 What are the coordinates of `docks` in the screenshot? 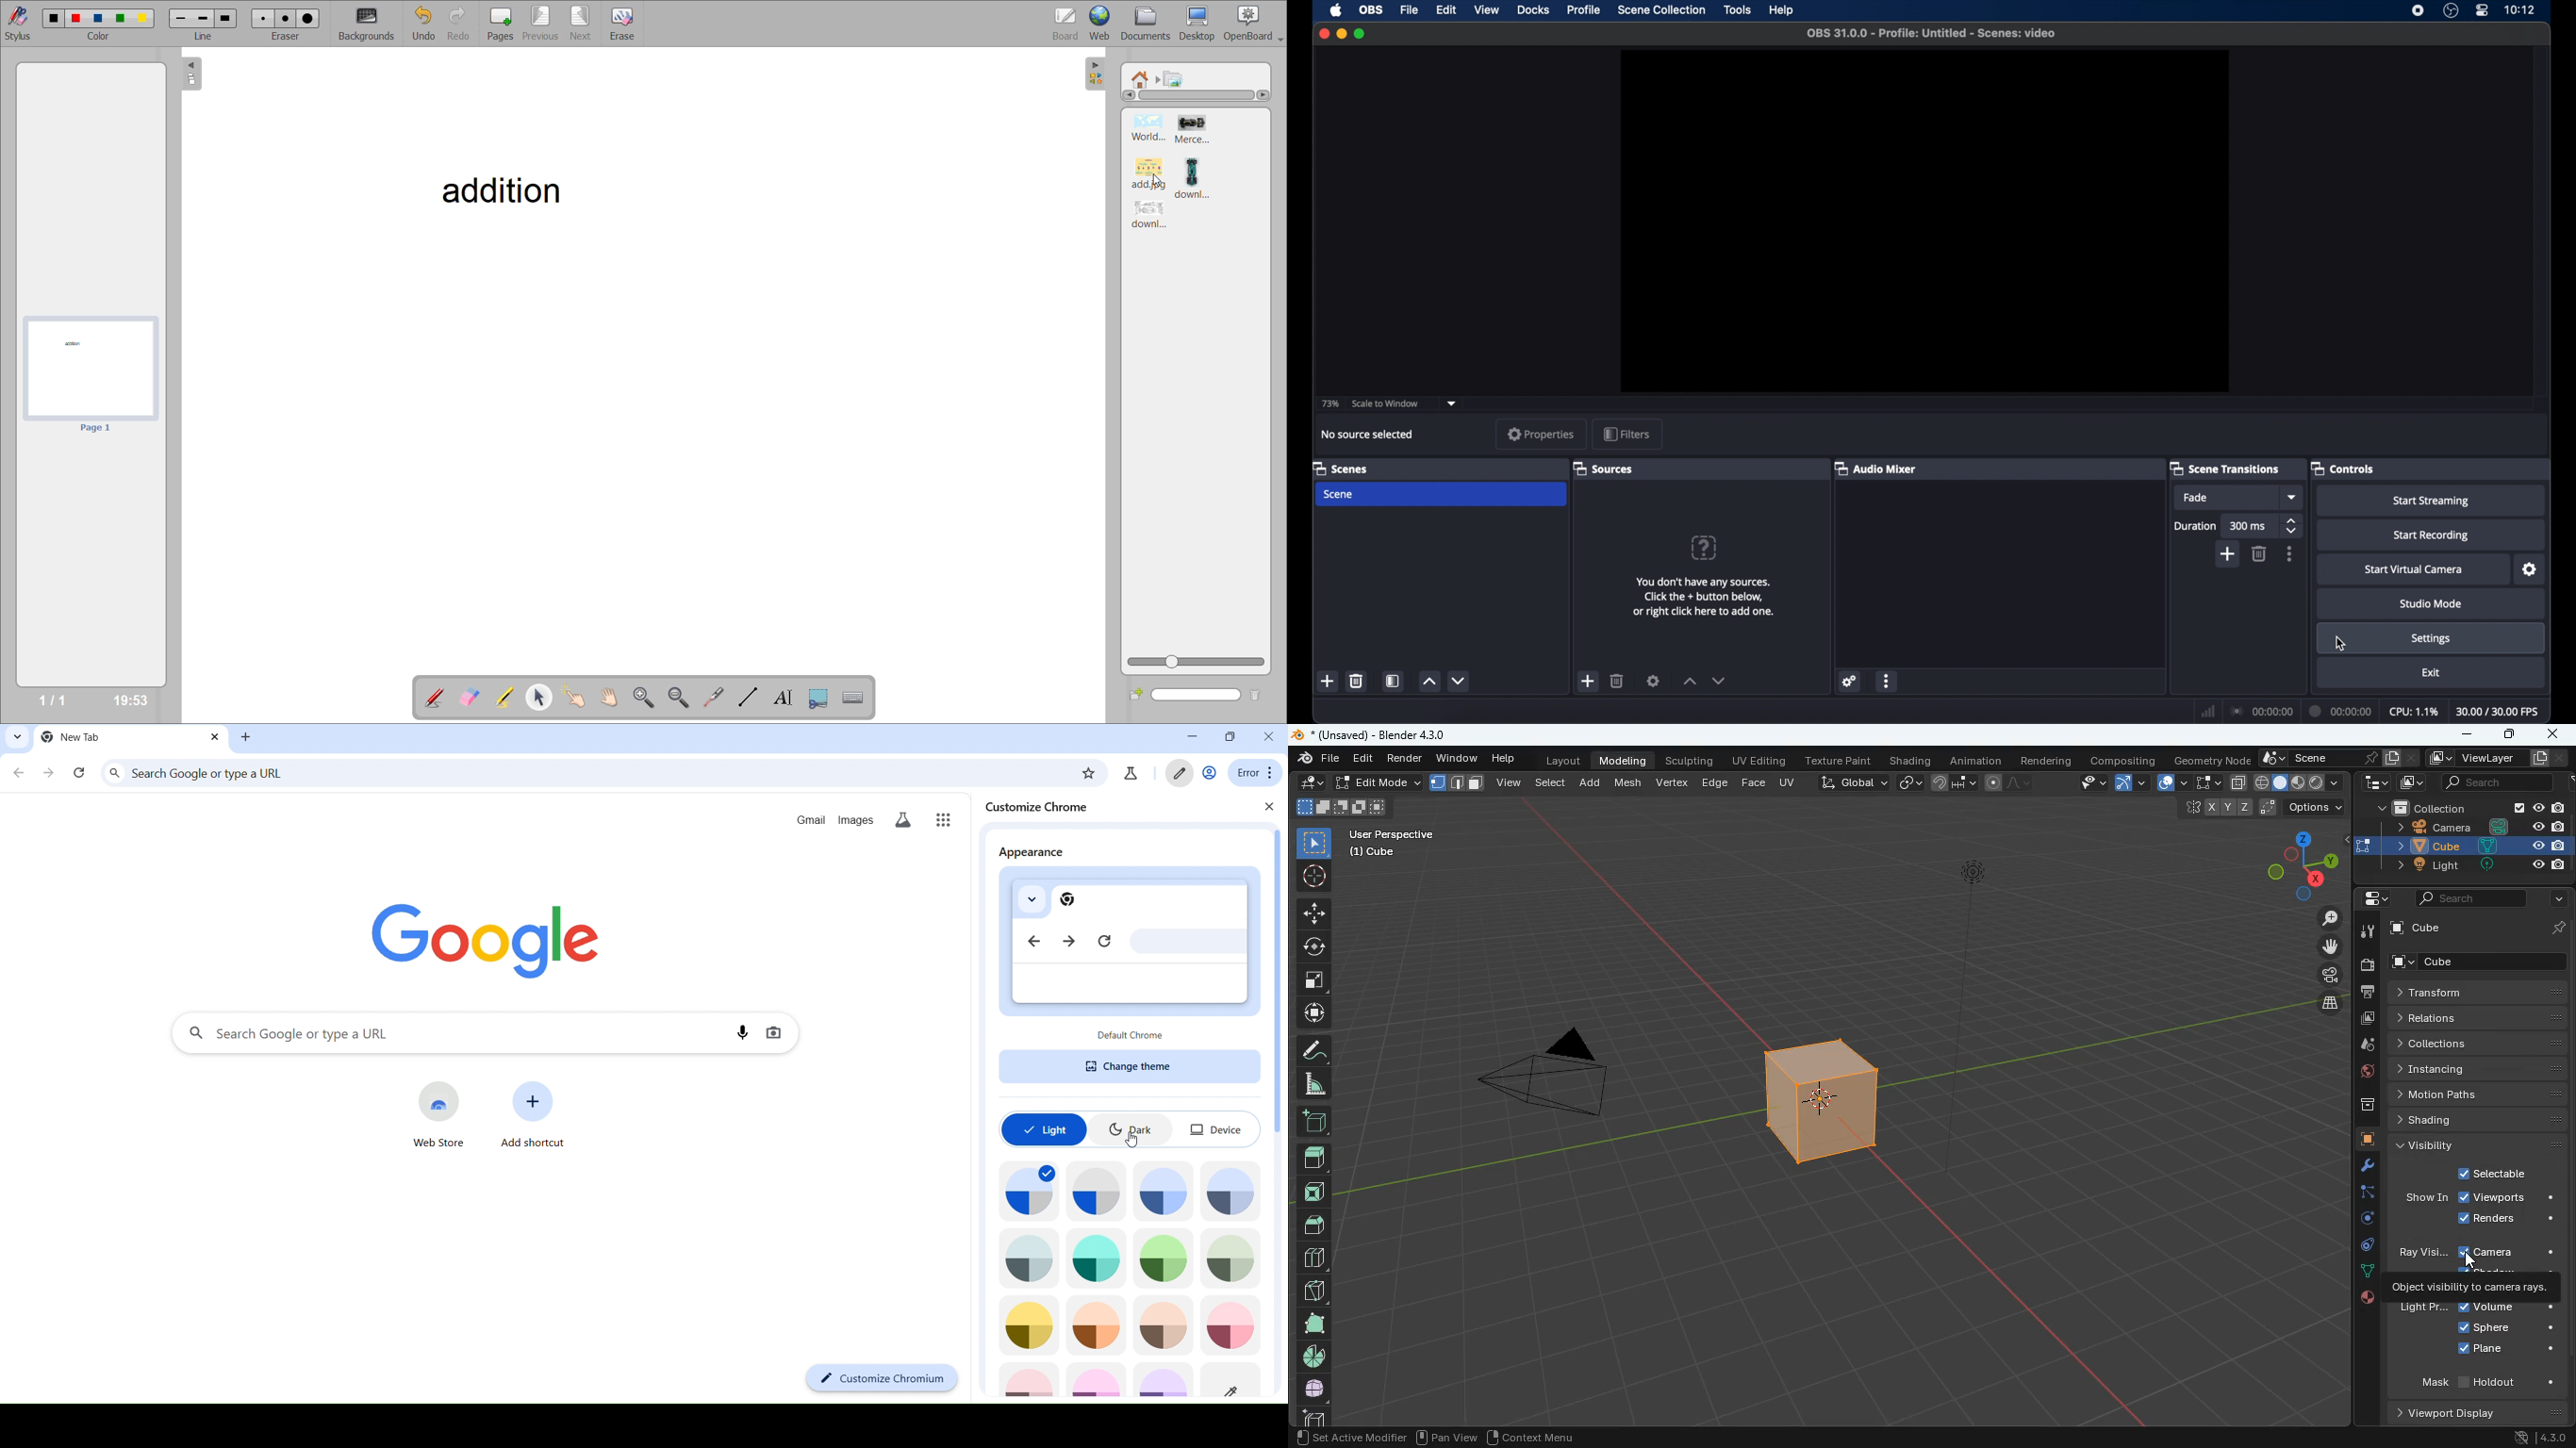 It's located at (1534, 10).